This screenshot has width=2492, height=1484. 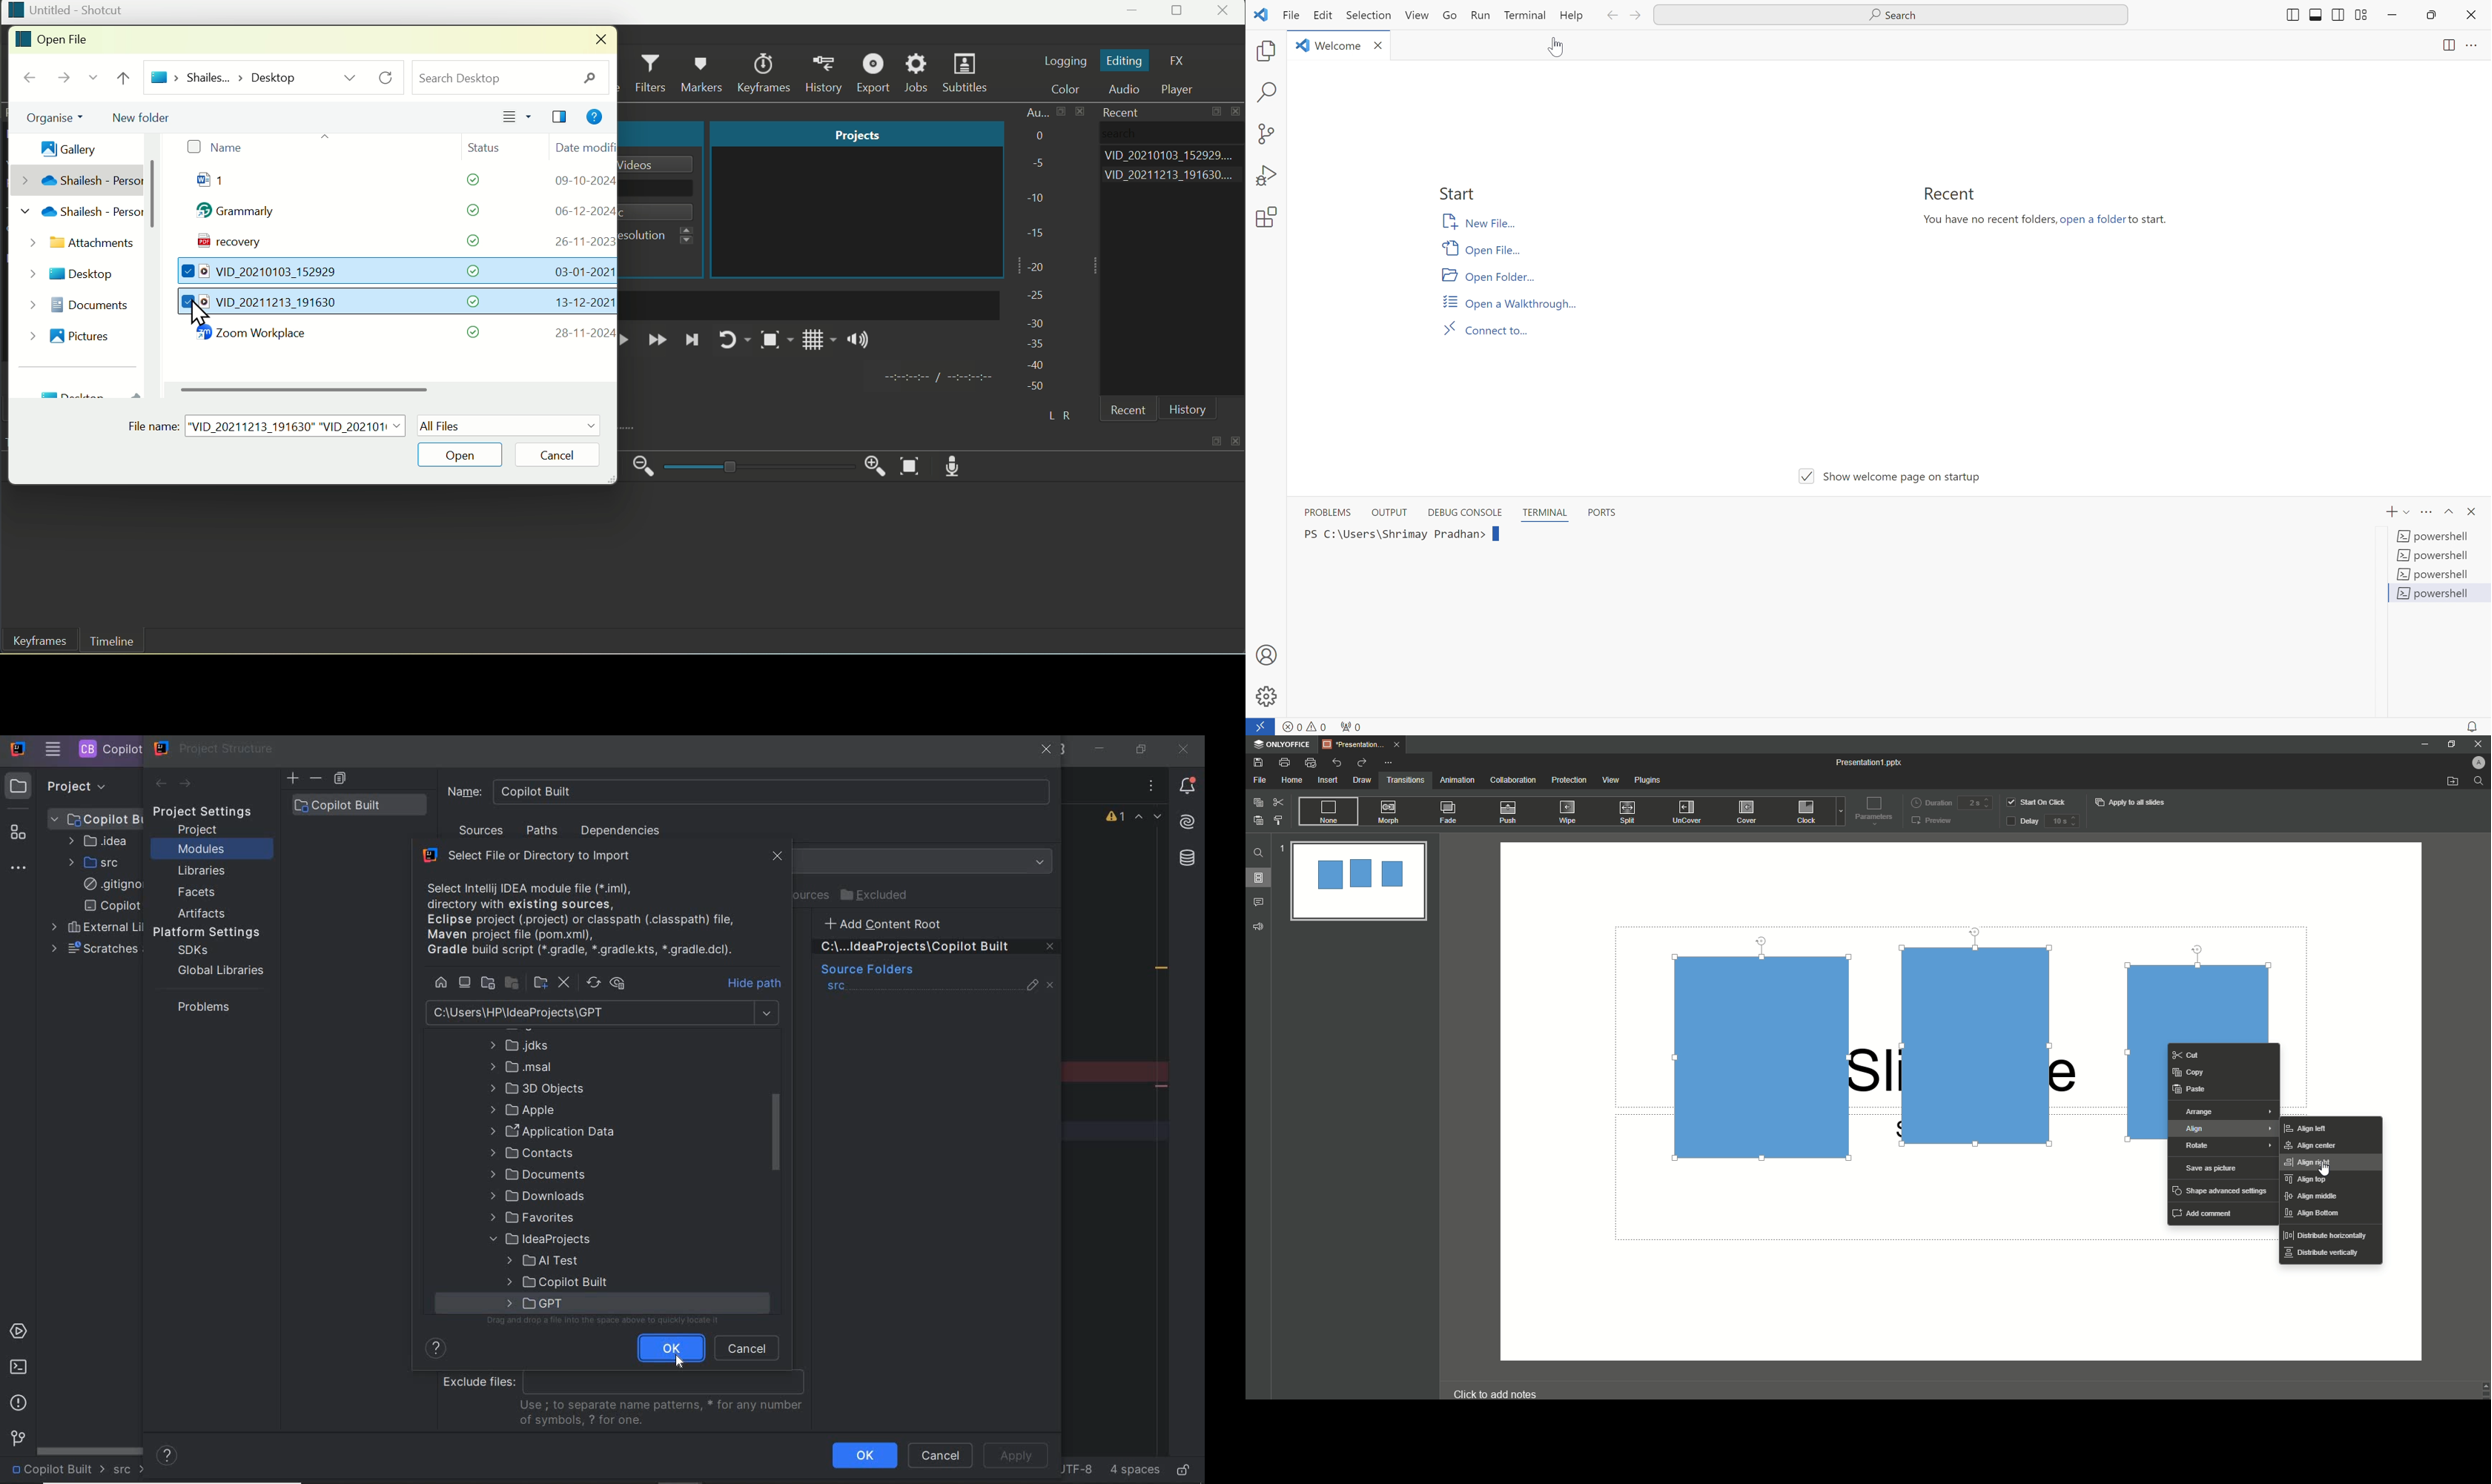 I want to click on date, so click(x=582, y=182).